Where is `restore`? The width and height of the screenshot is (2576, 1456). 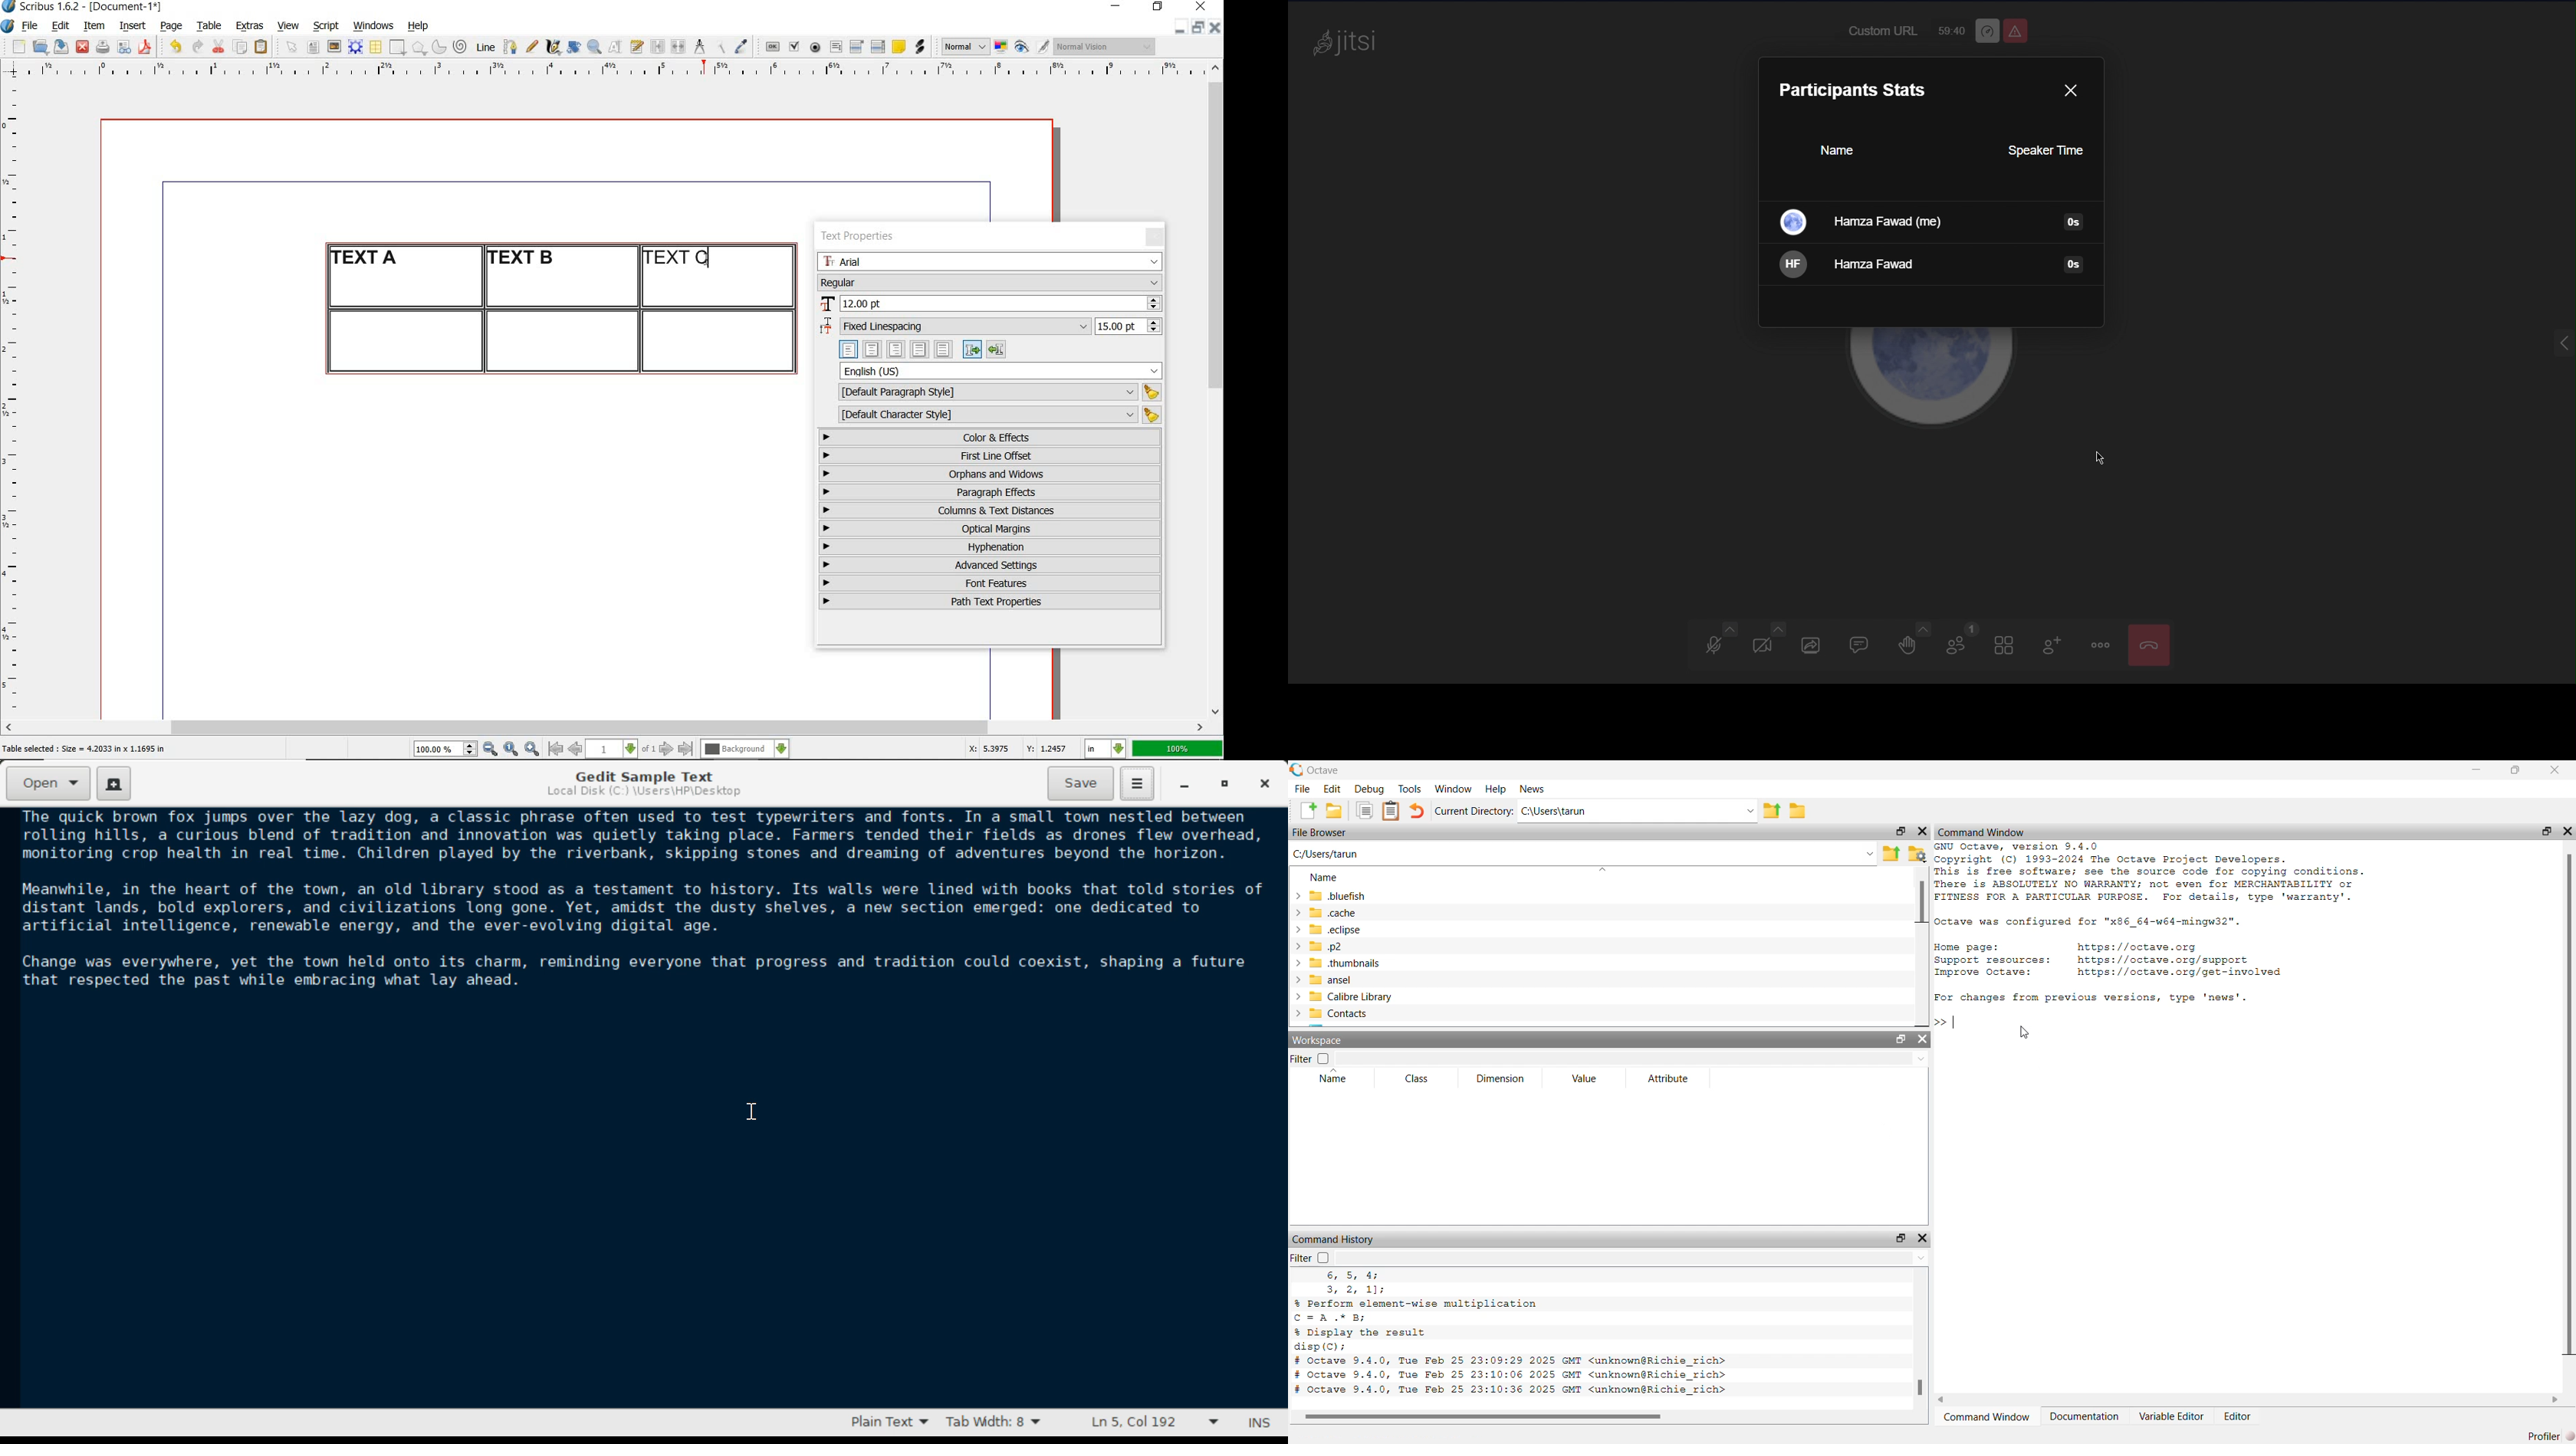 restore is located at coordinates (1198, 26).